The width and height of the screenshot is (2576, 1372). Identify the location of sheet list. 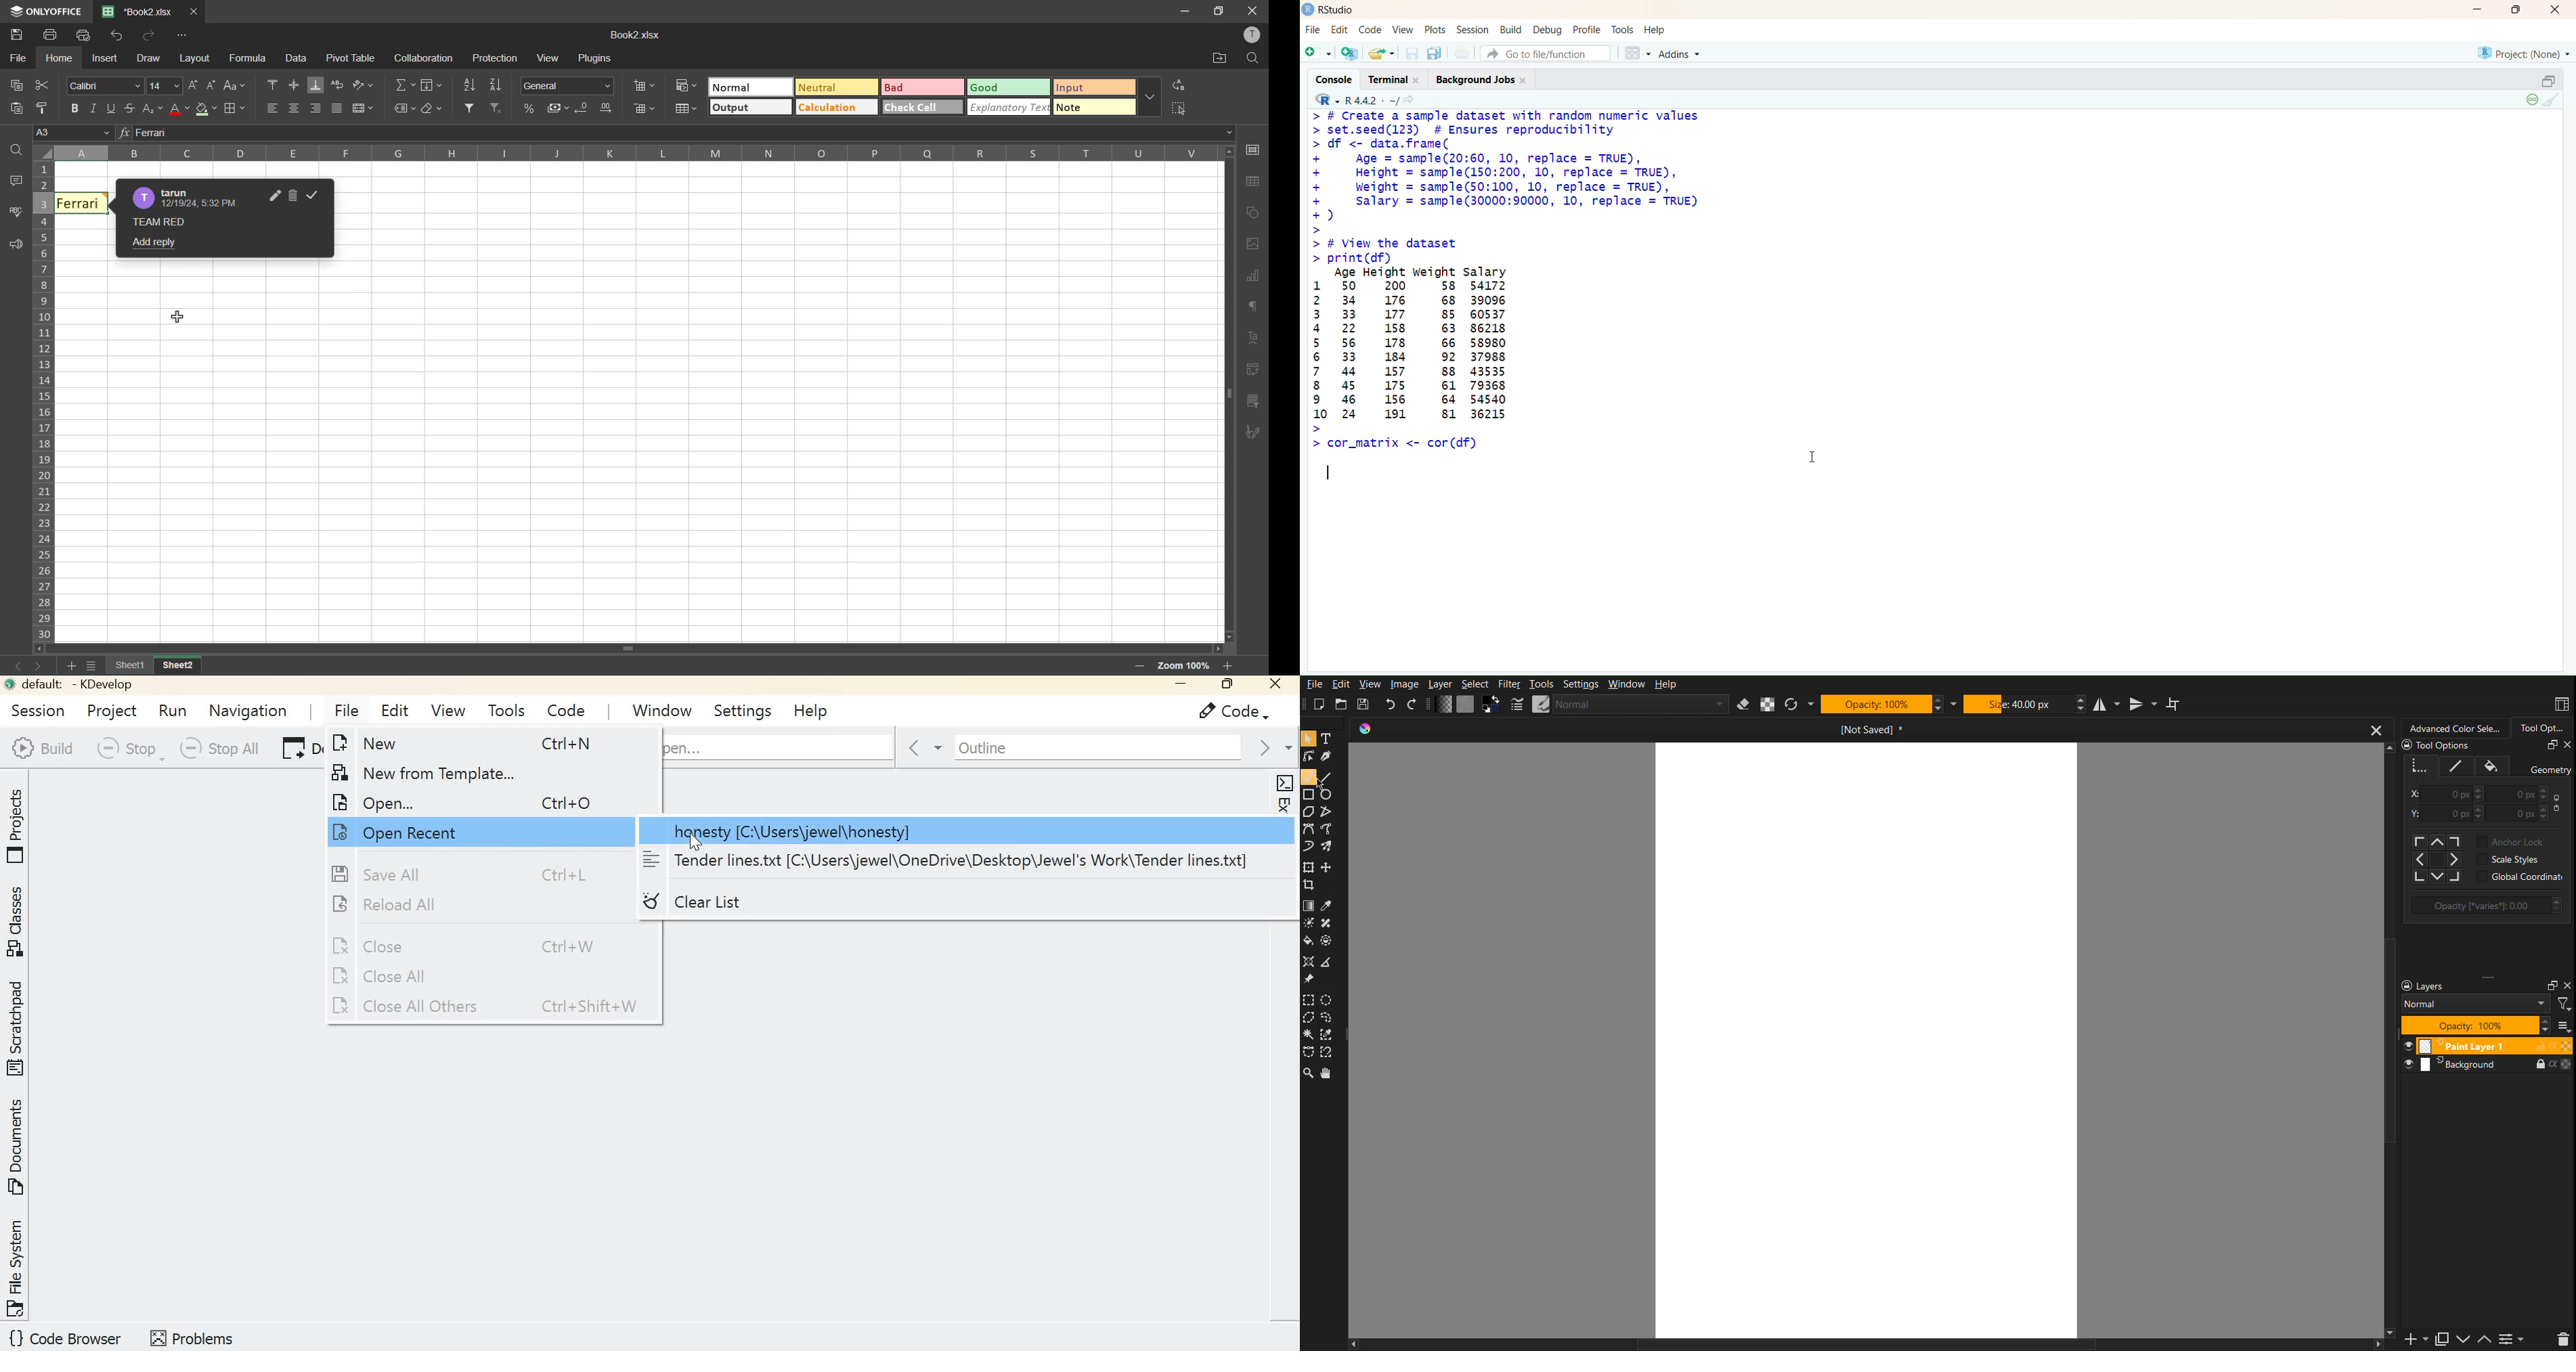
(90, 666).